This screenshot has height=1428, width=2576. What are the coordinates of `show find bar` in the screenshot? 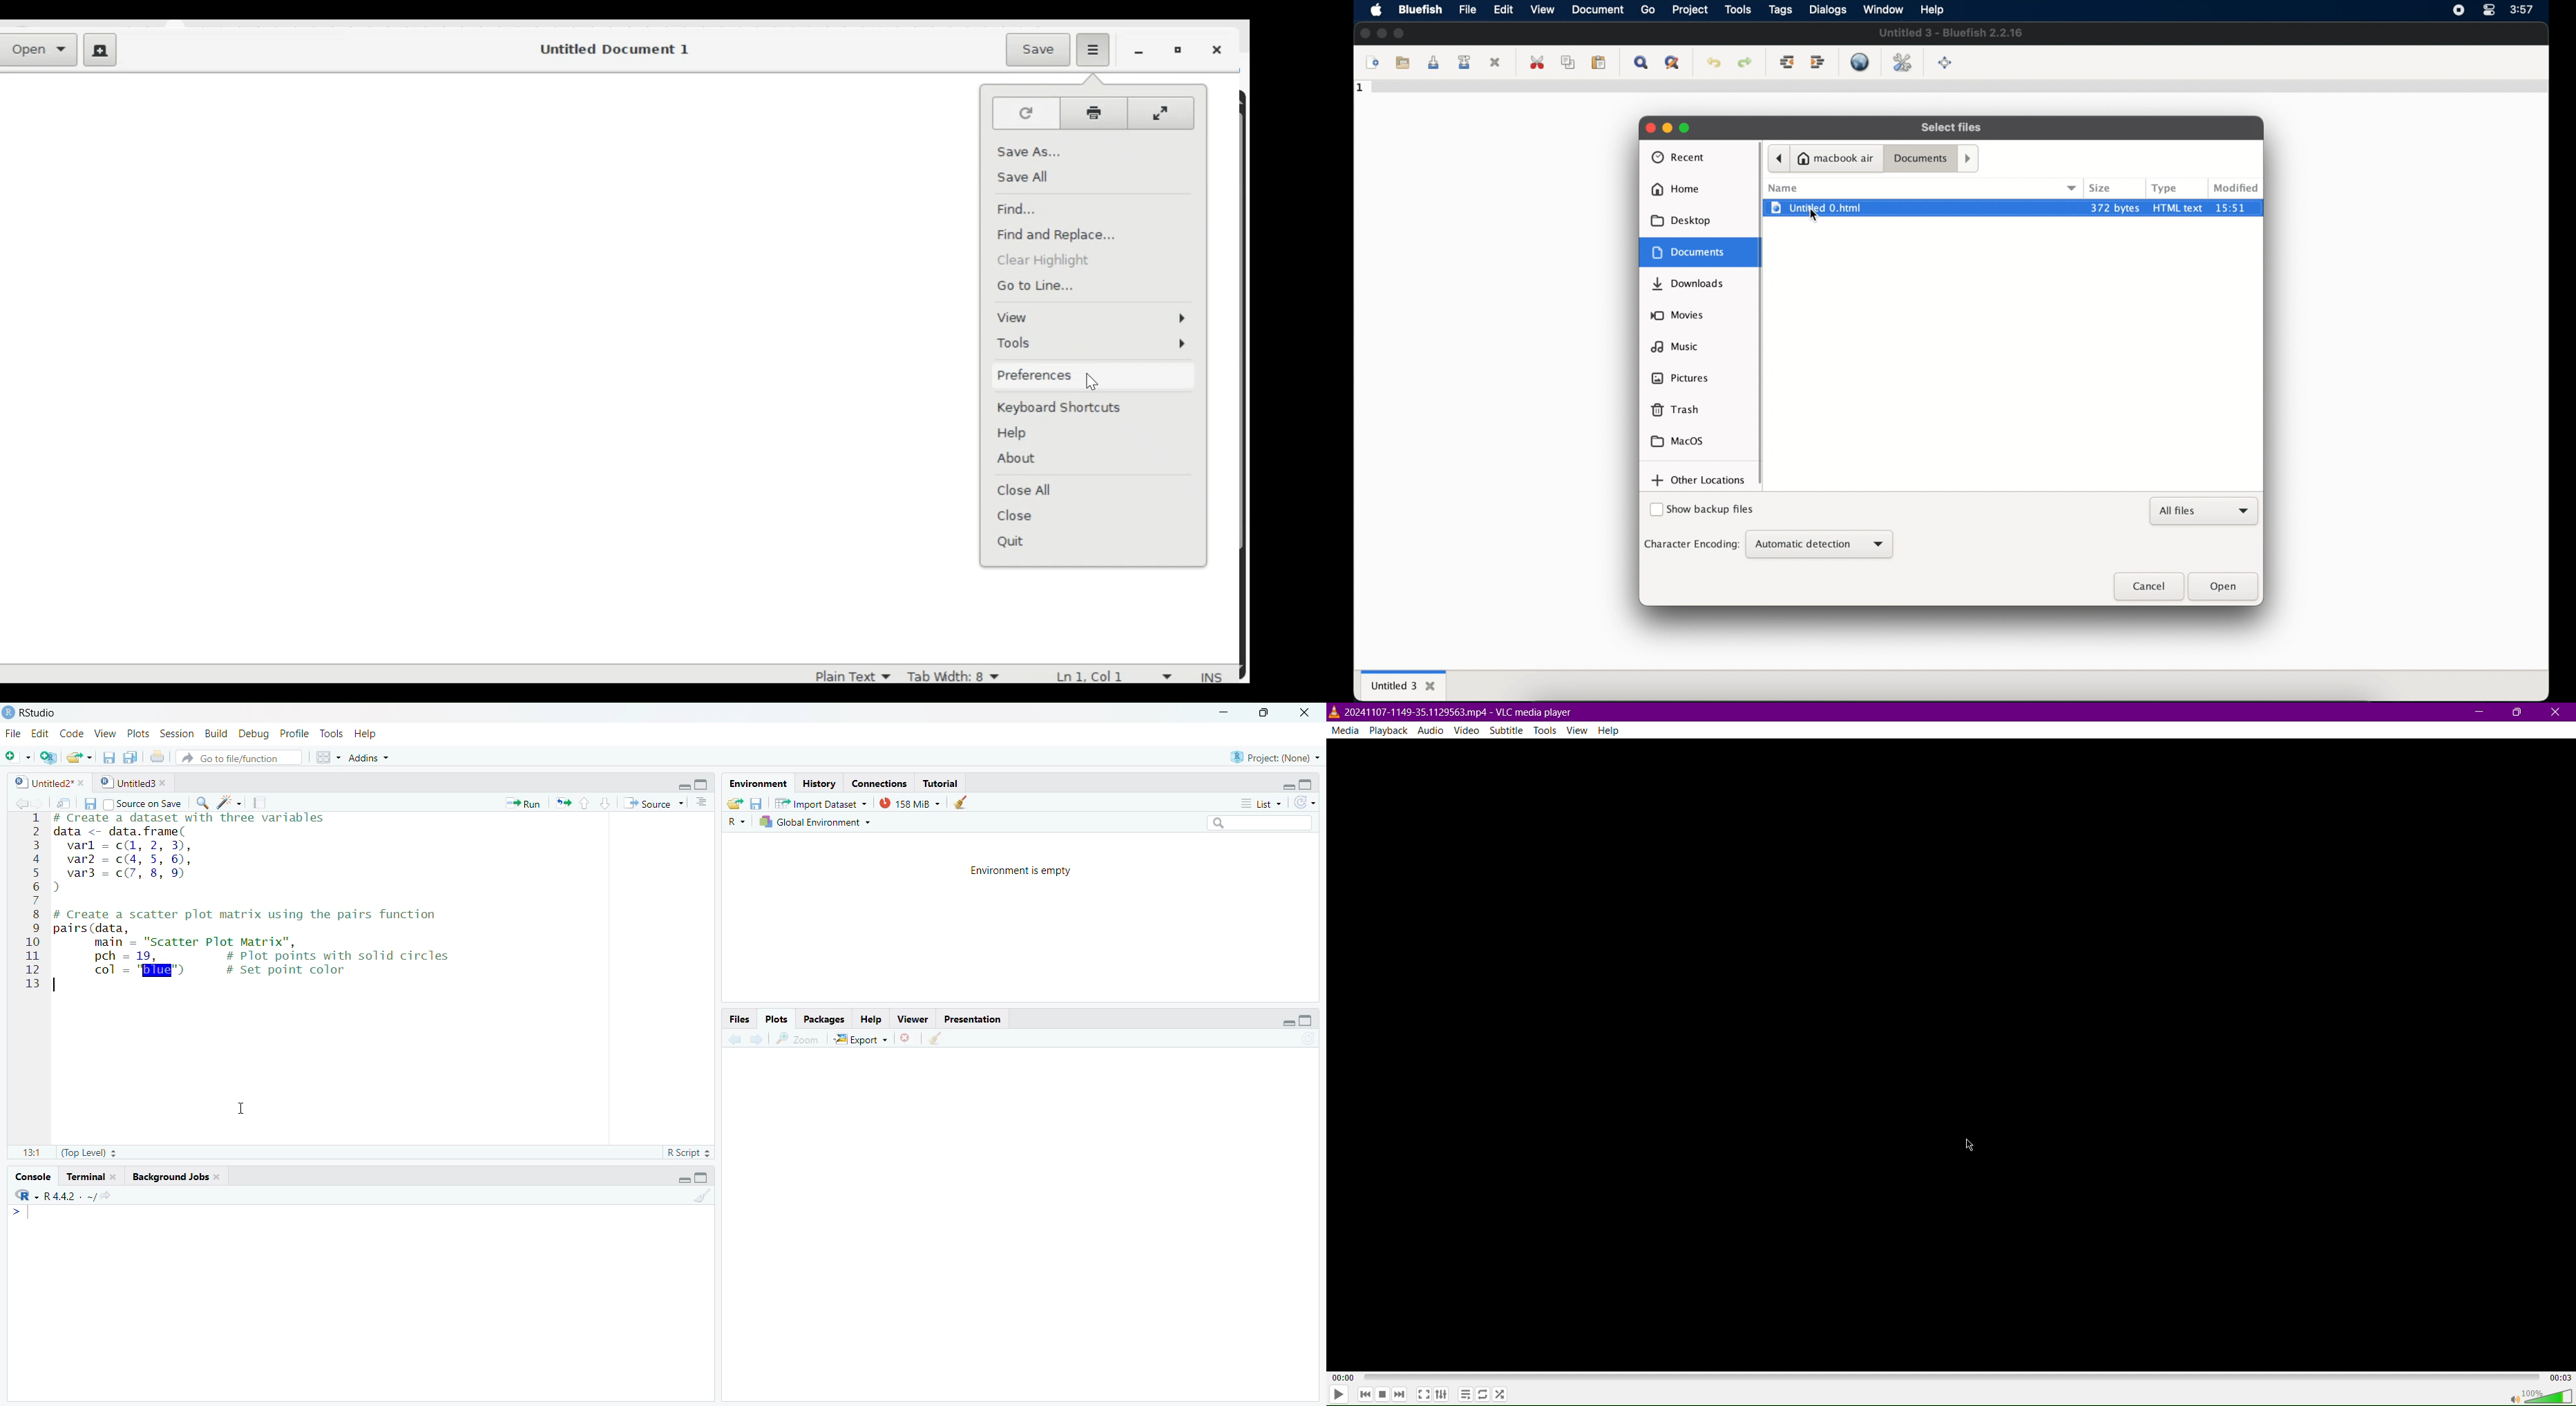 It's located at (1640, 63).